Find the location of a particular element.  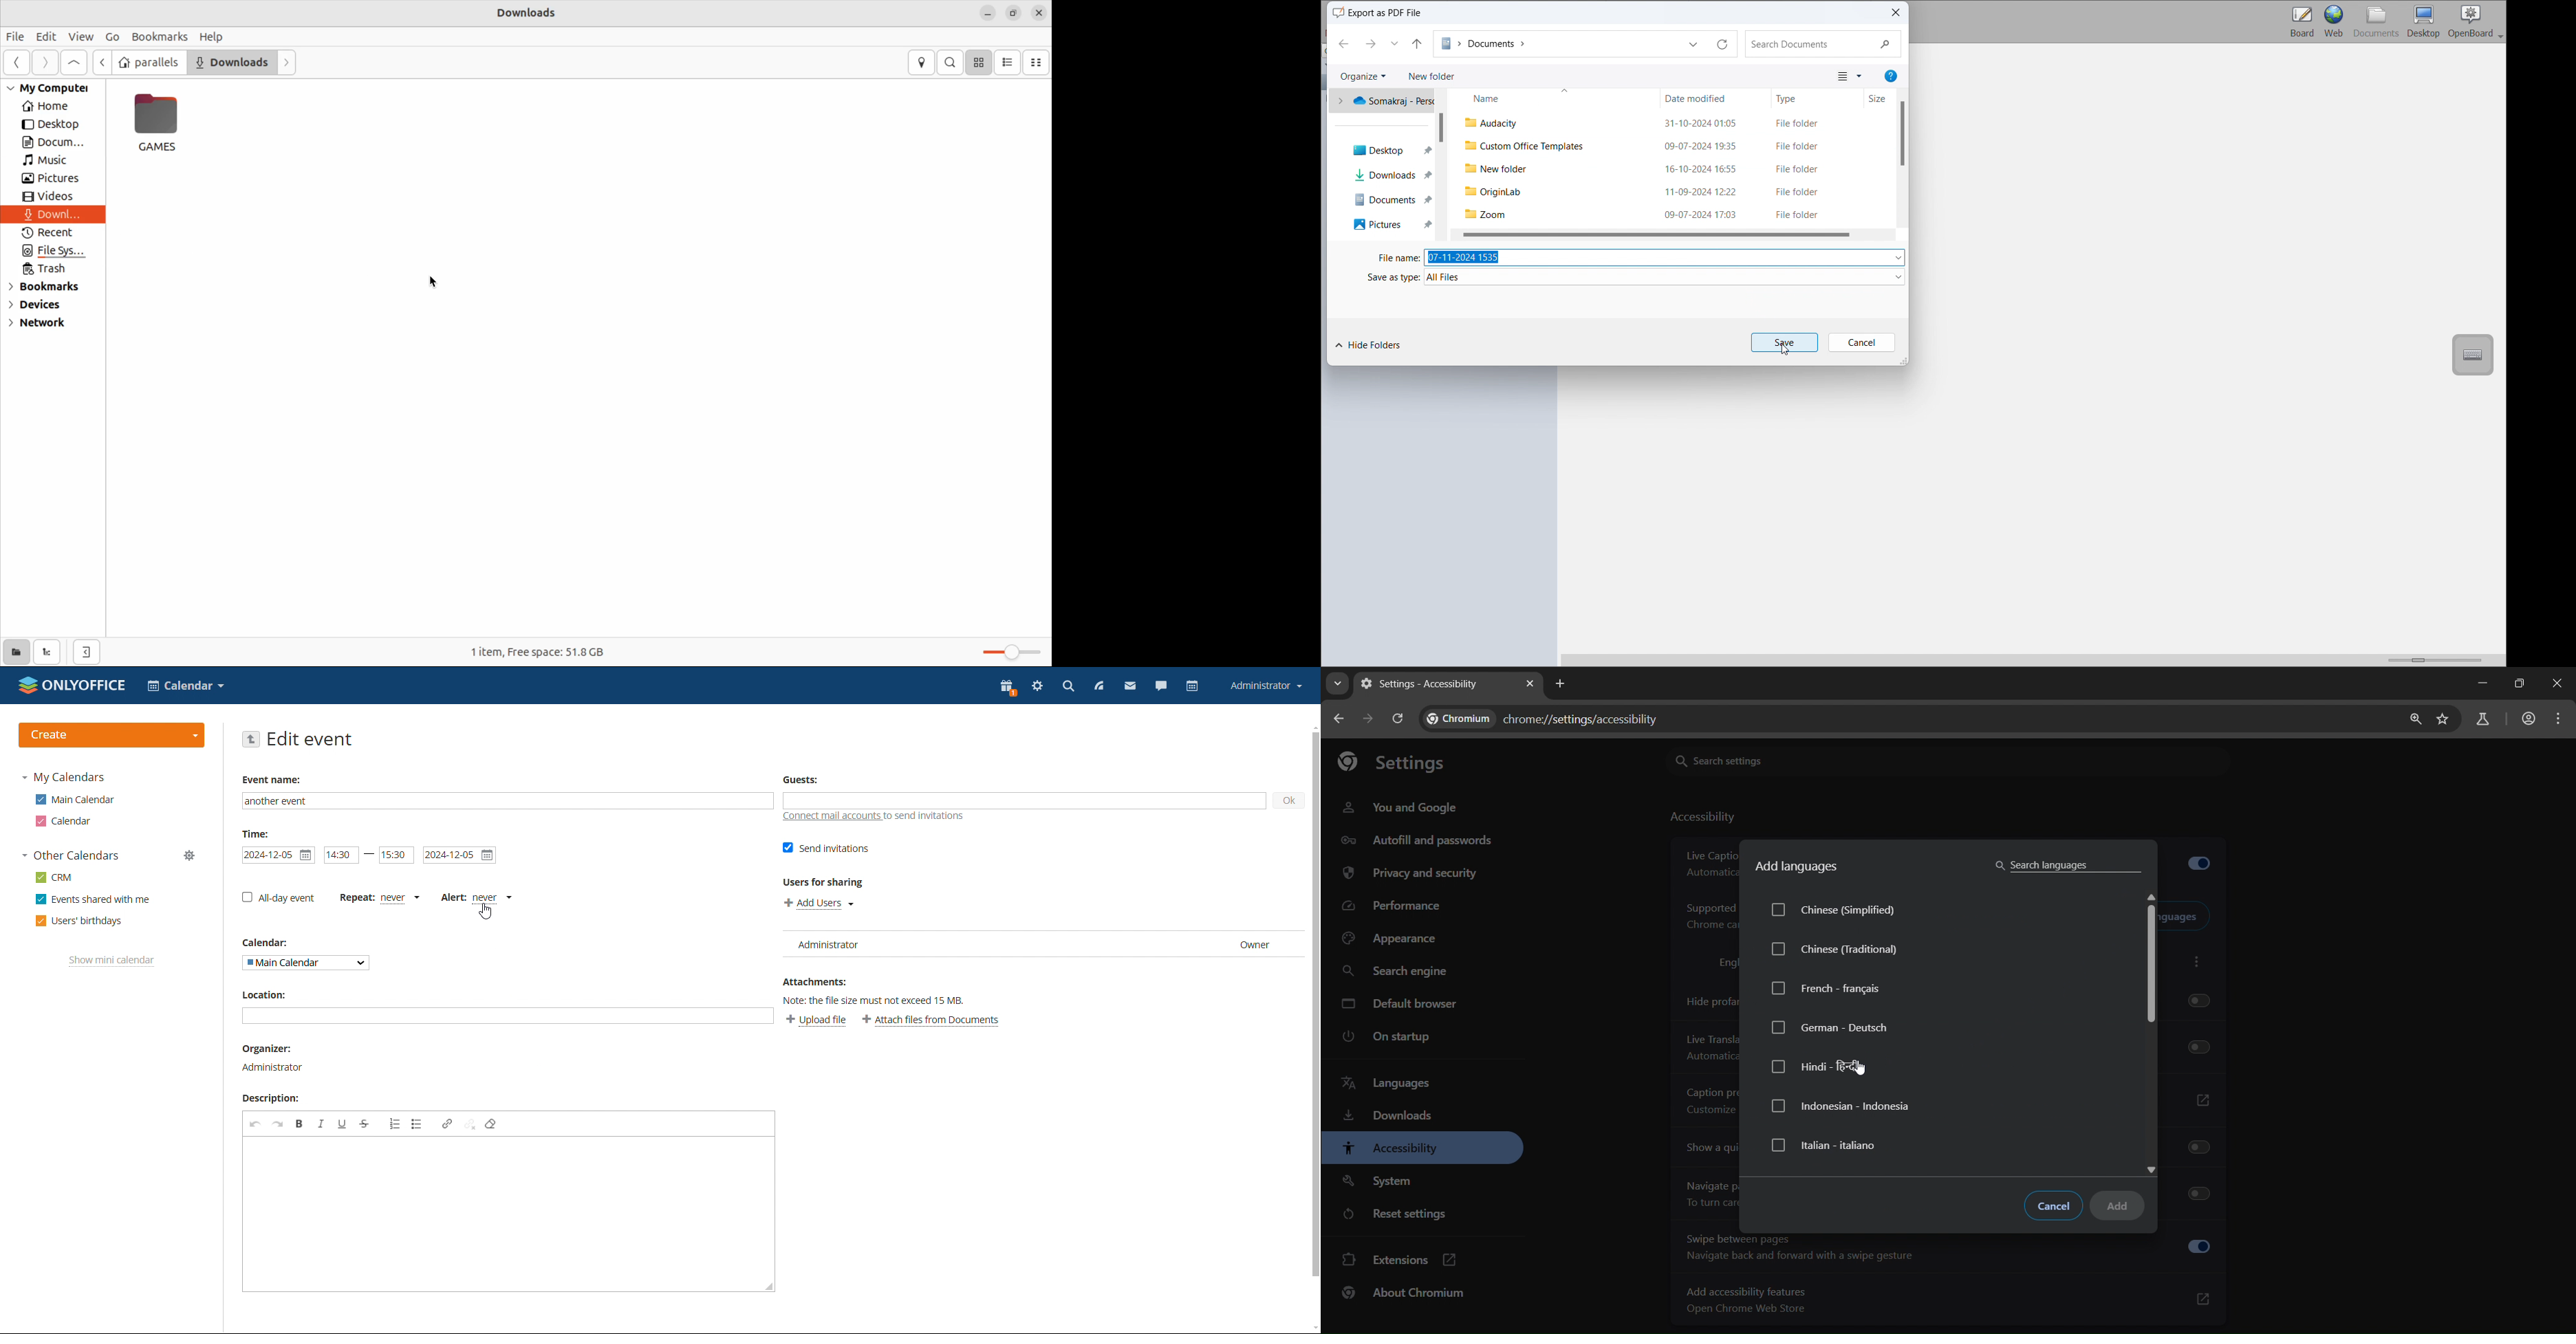

refresh is located at coordinates (1723, 46).